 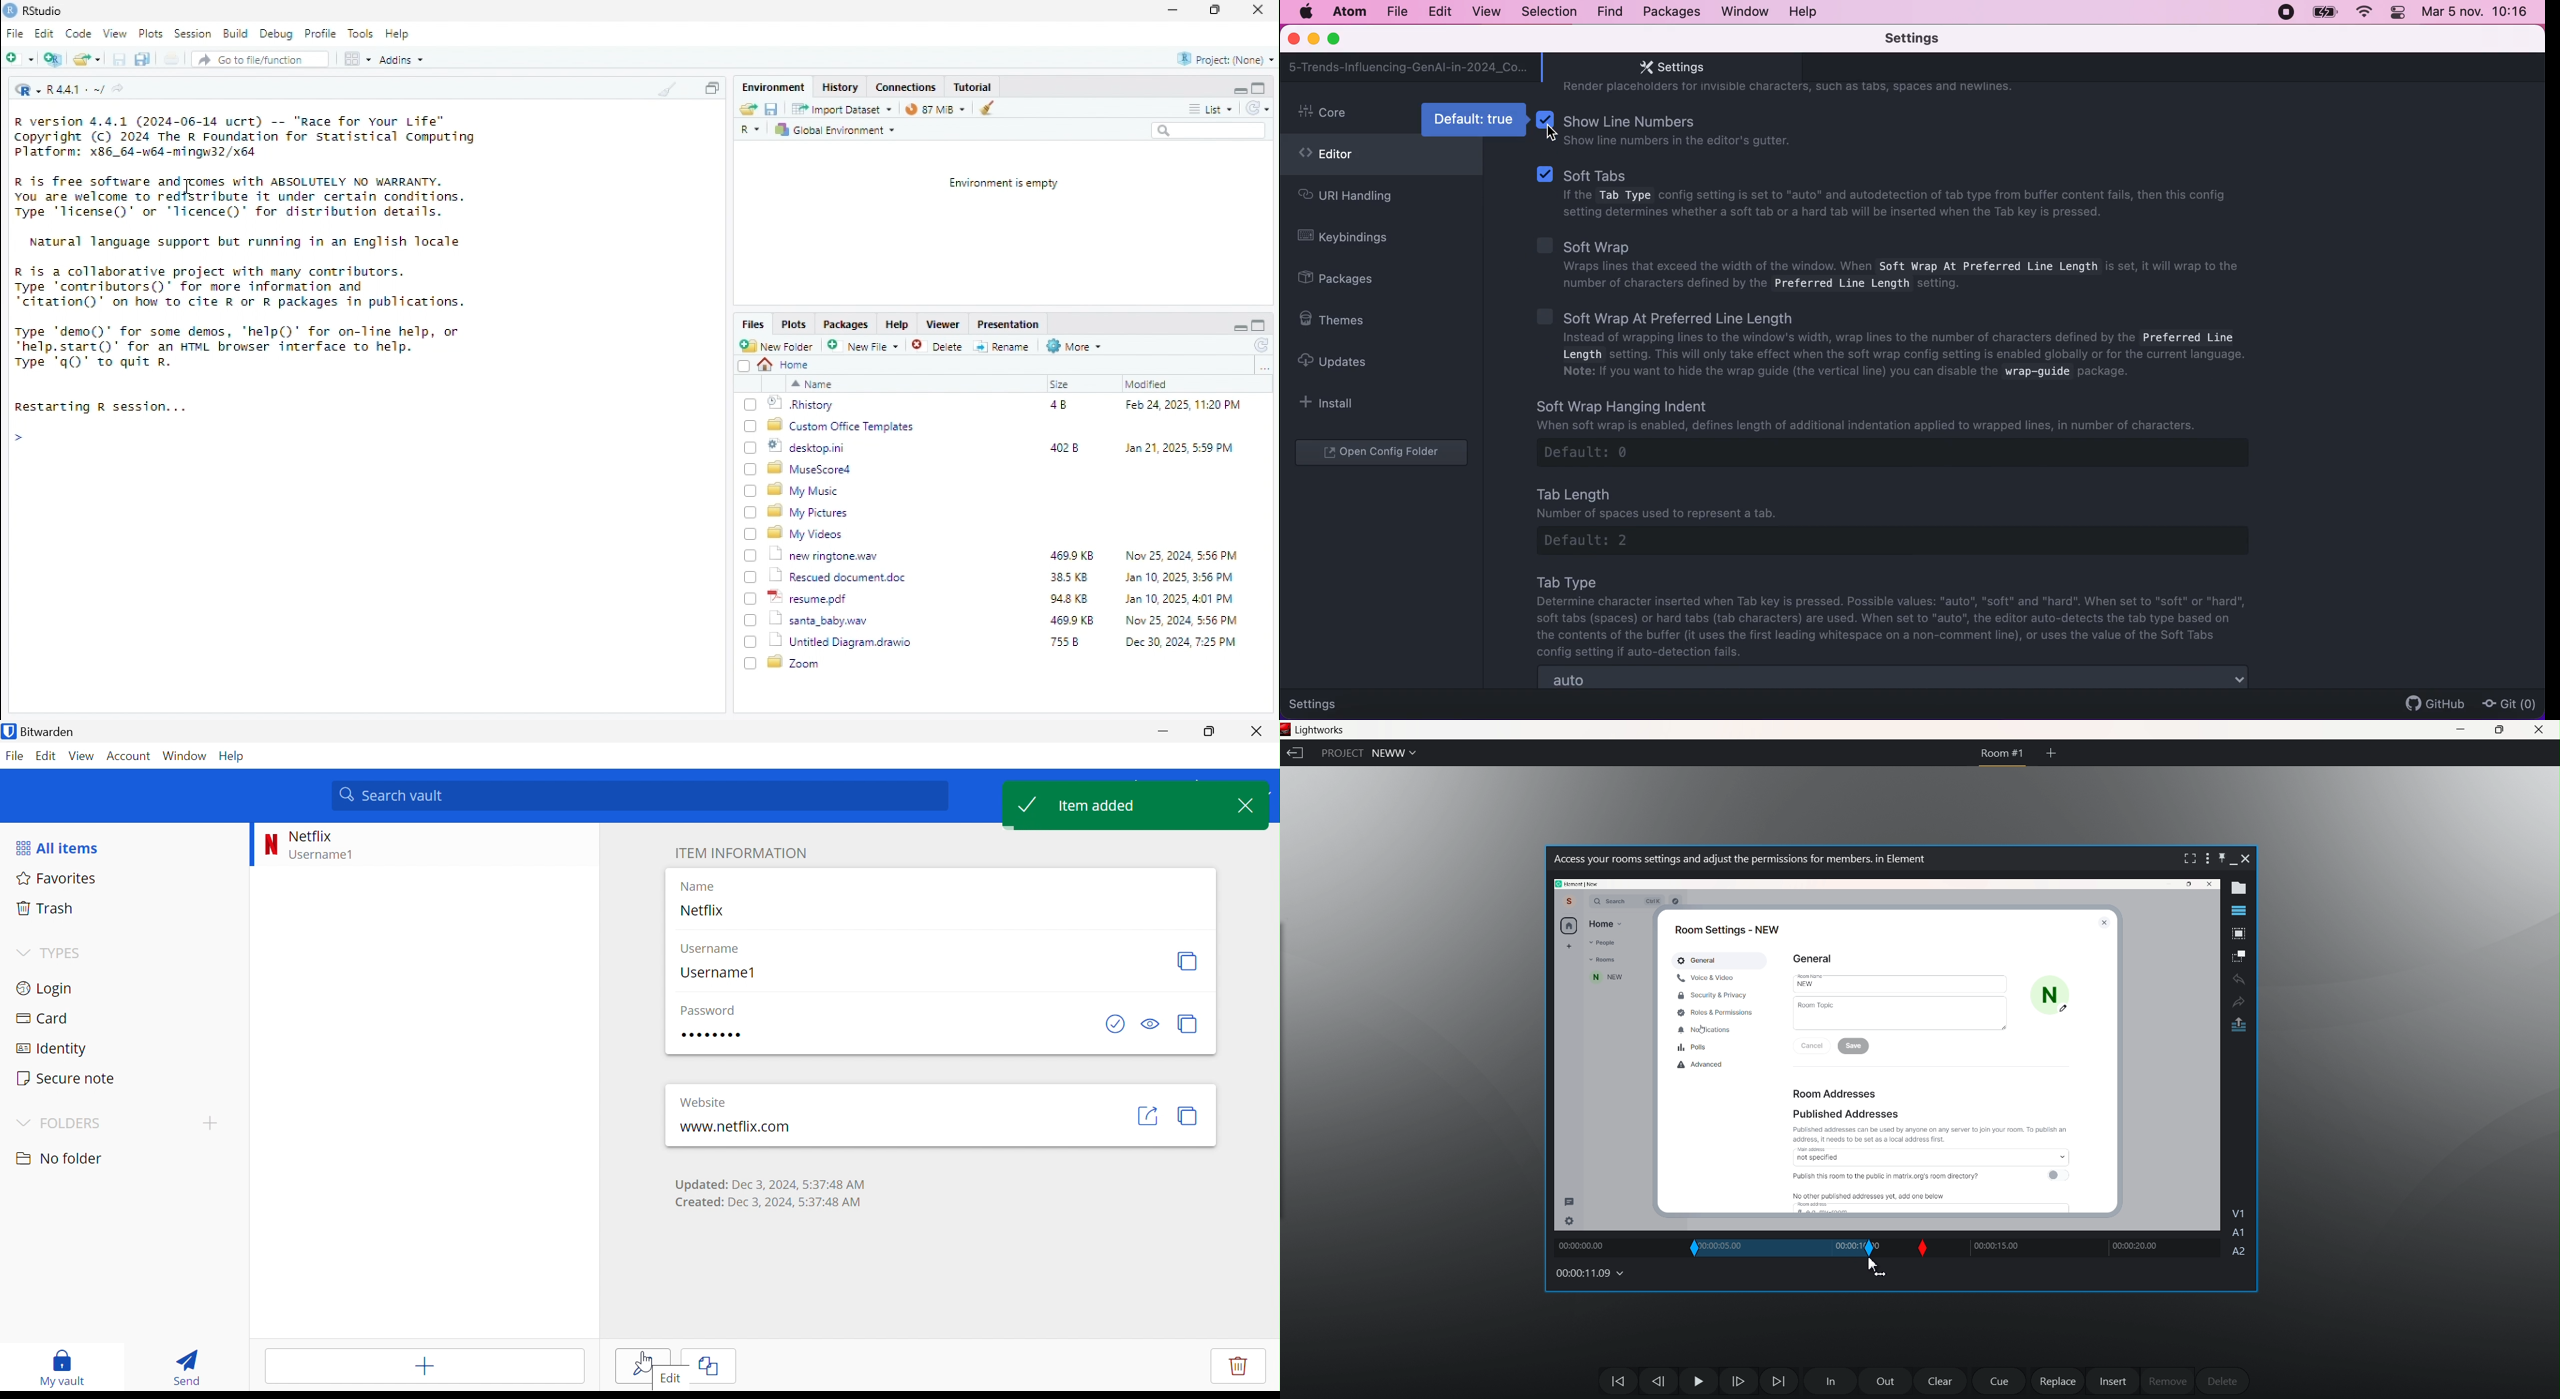 I want to click on New file, so click(x=54, y=58).